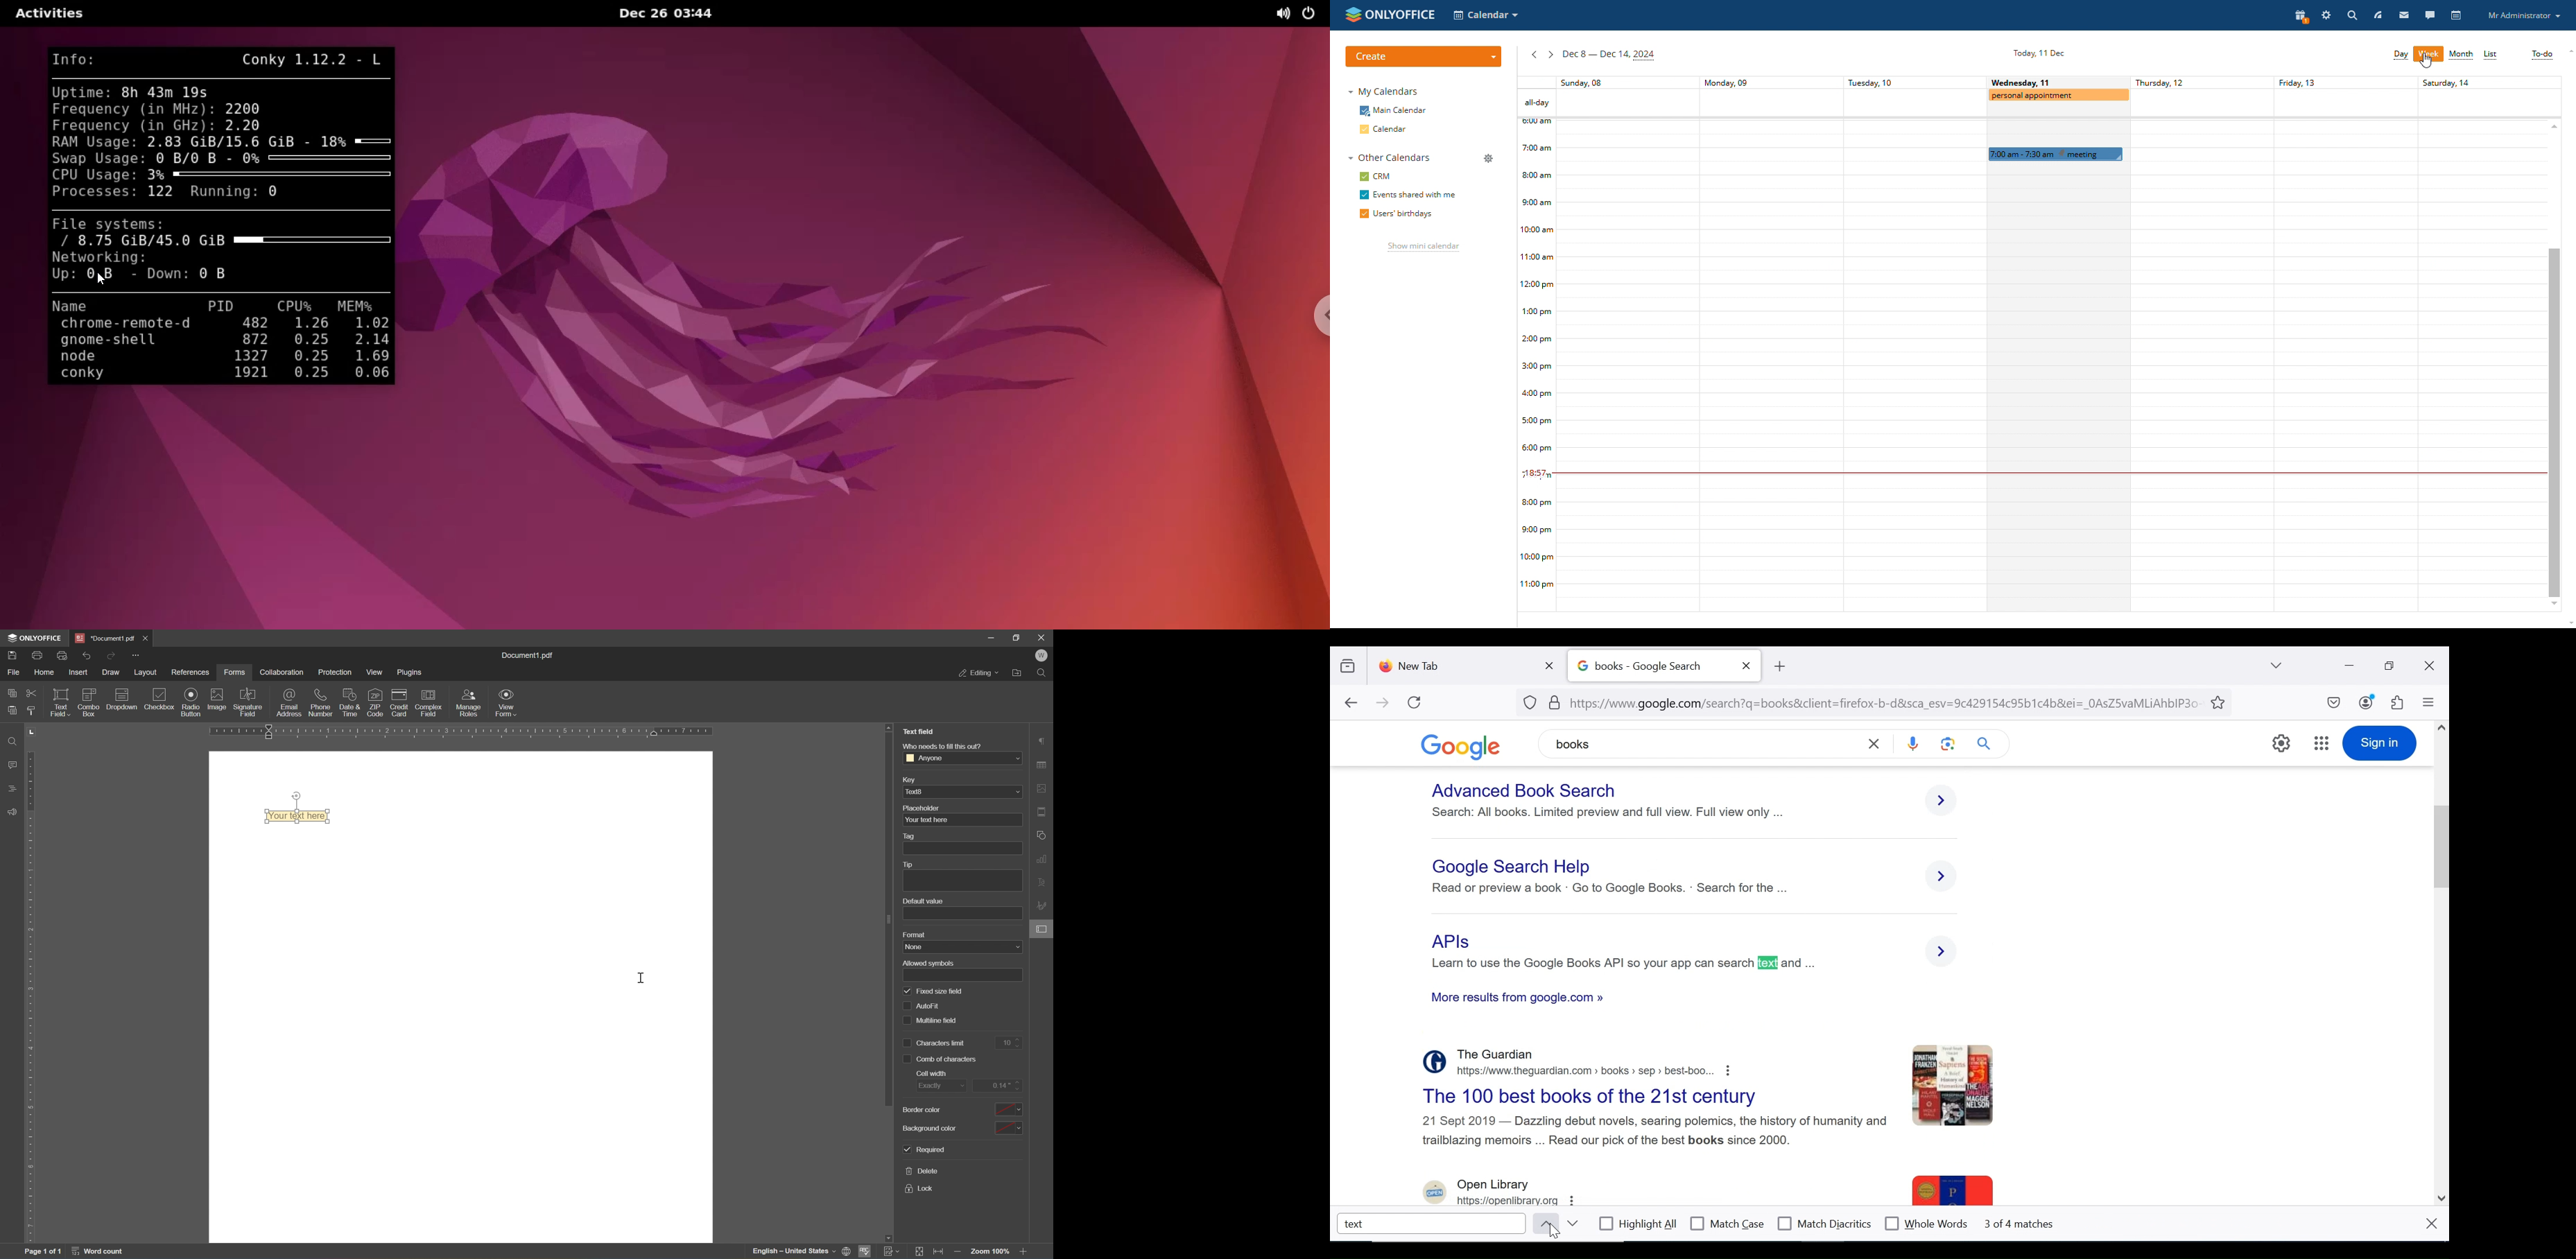 This screenshot has width=2576, height=1260. Describe the element at coordinates (943, 1058) in the screenshot. I see `comb of characters` at that location.